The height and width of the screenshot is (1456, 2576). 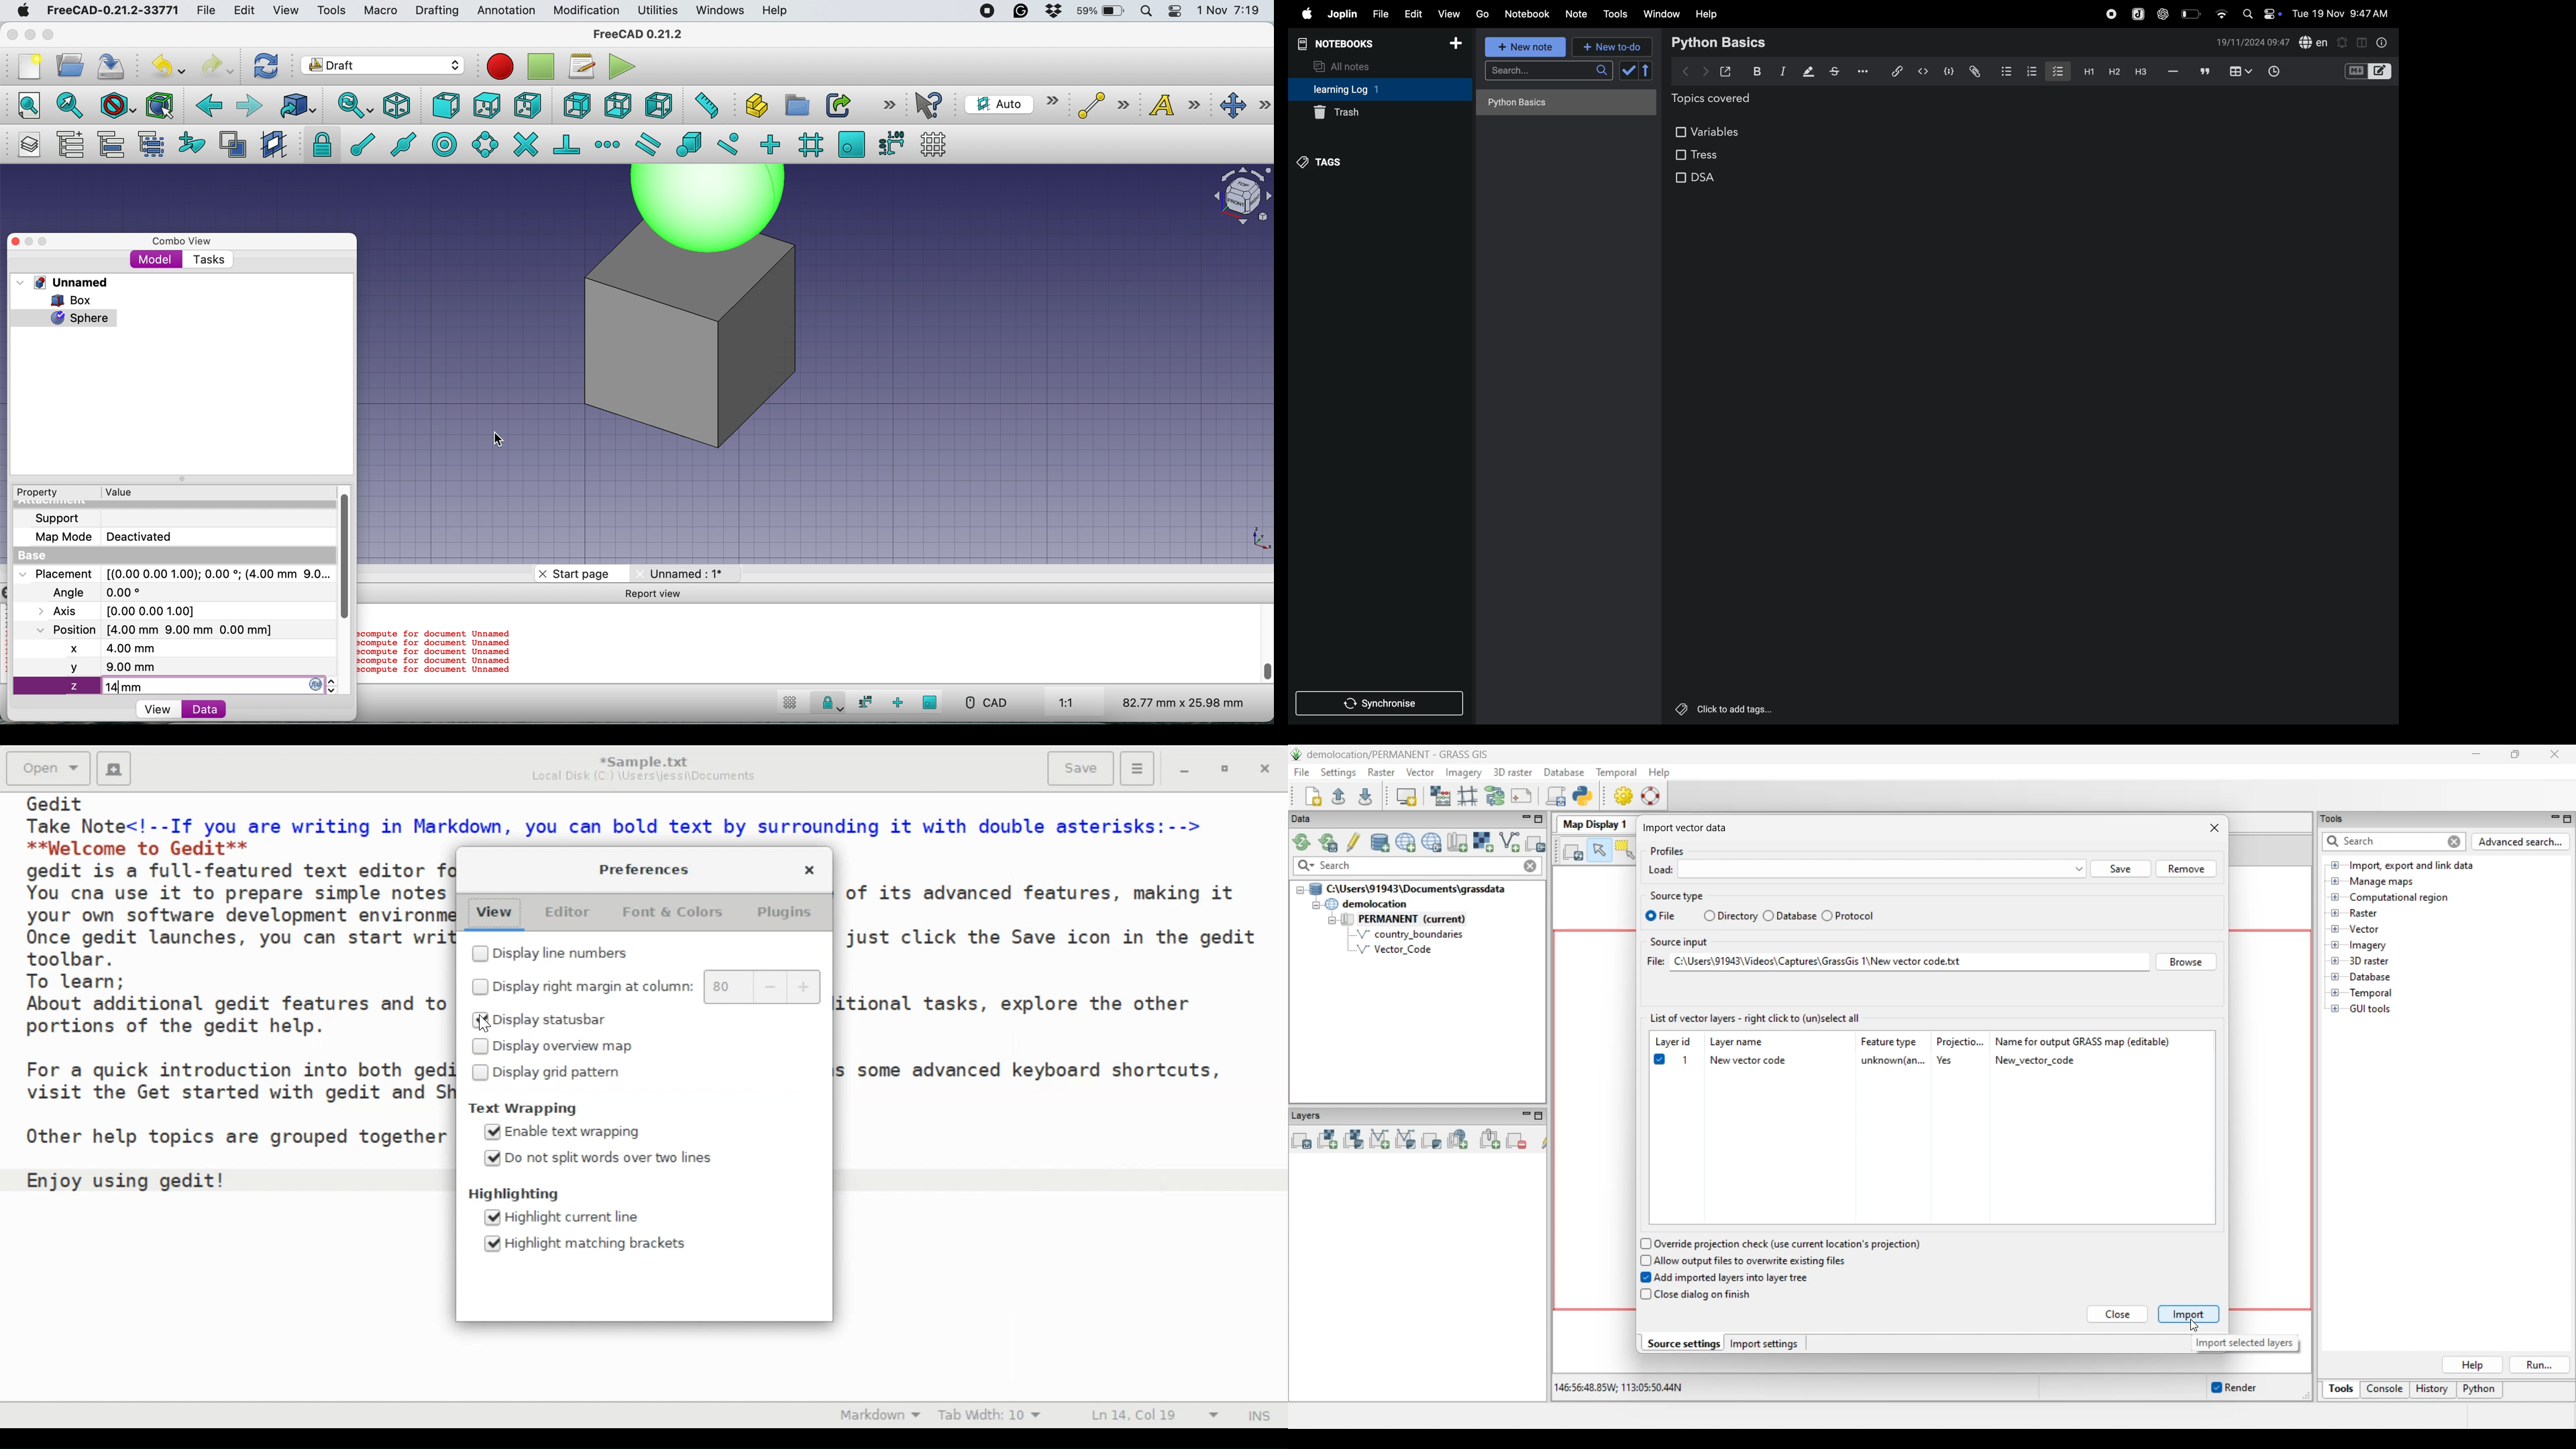 What do you see at coordinates (1523, 47) in the screenshot?
I see `new note` at bounding box center [1523, 47].